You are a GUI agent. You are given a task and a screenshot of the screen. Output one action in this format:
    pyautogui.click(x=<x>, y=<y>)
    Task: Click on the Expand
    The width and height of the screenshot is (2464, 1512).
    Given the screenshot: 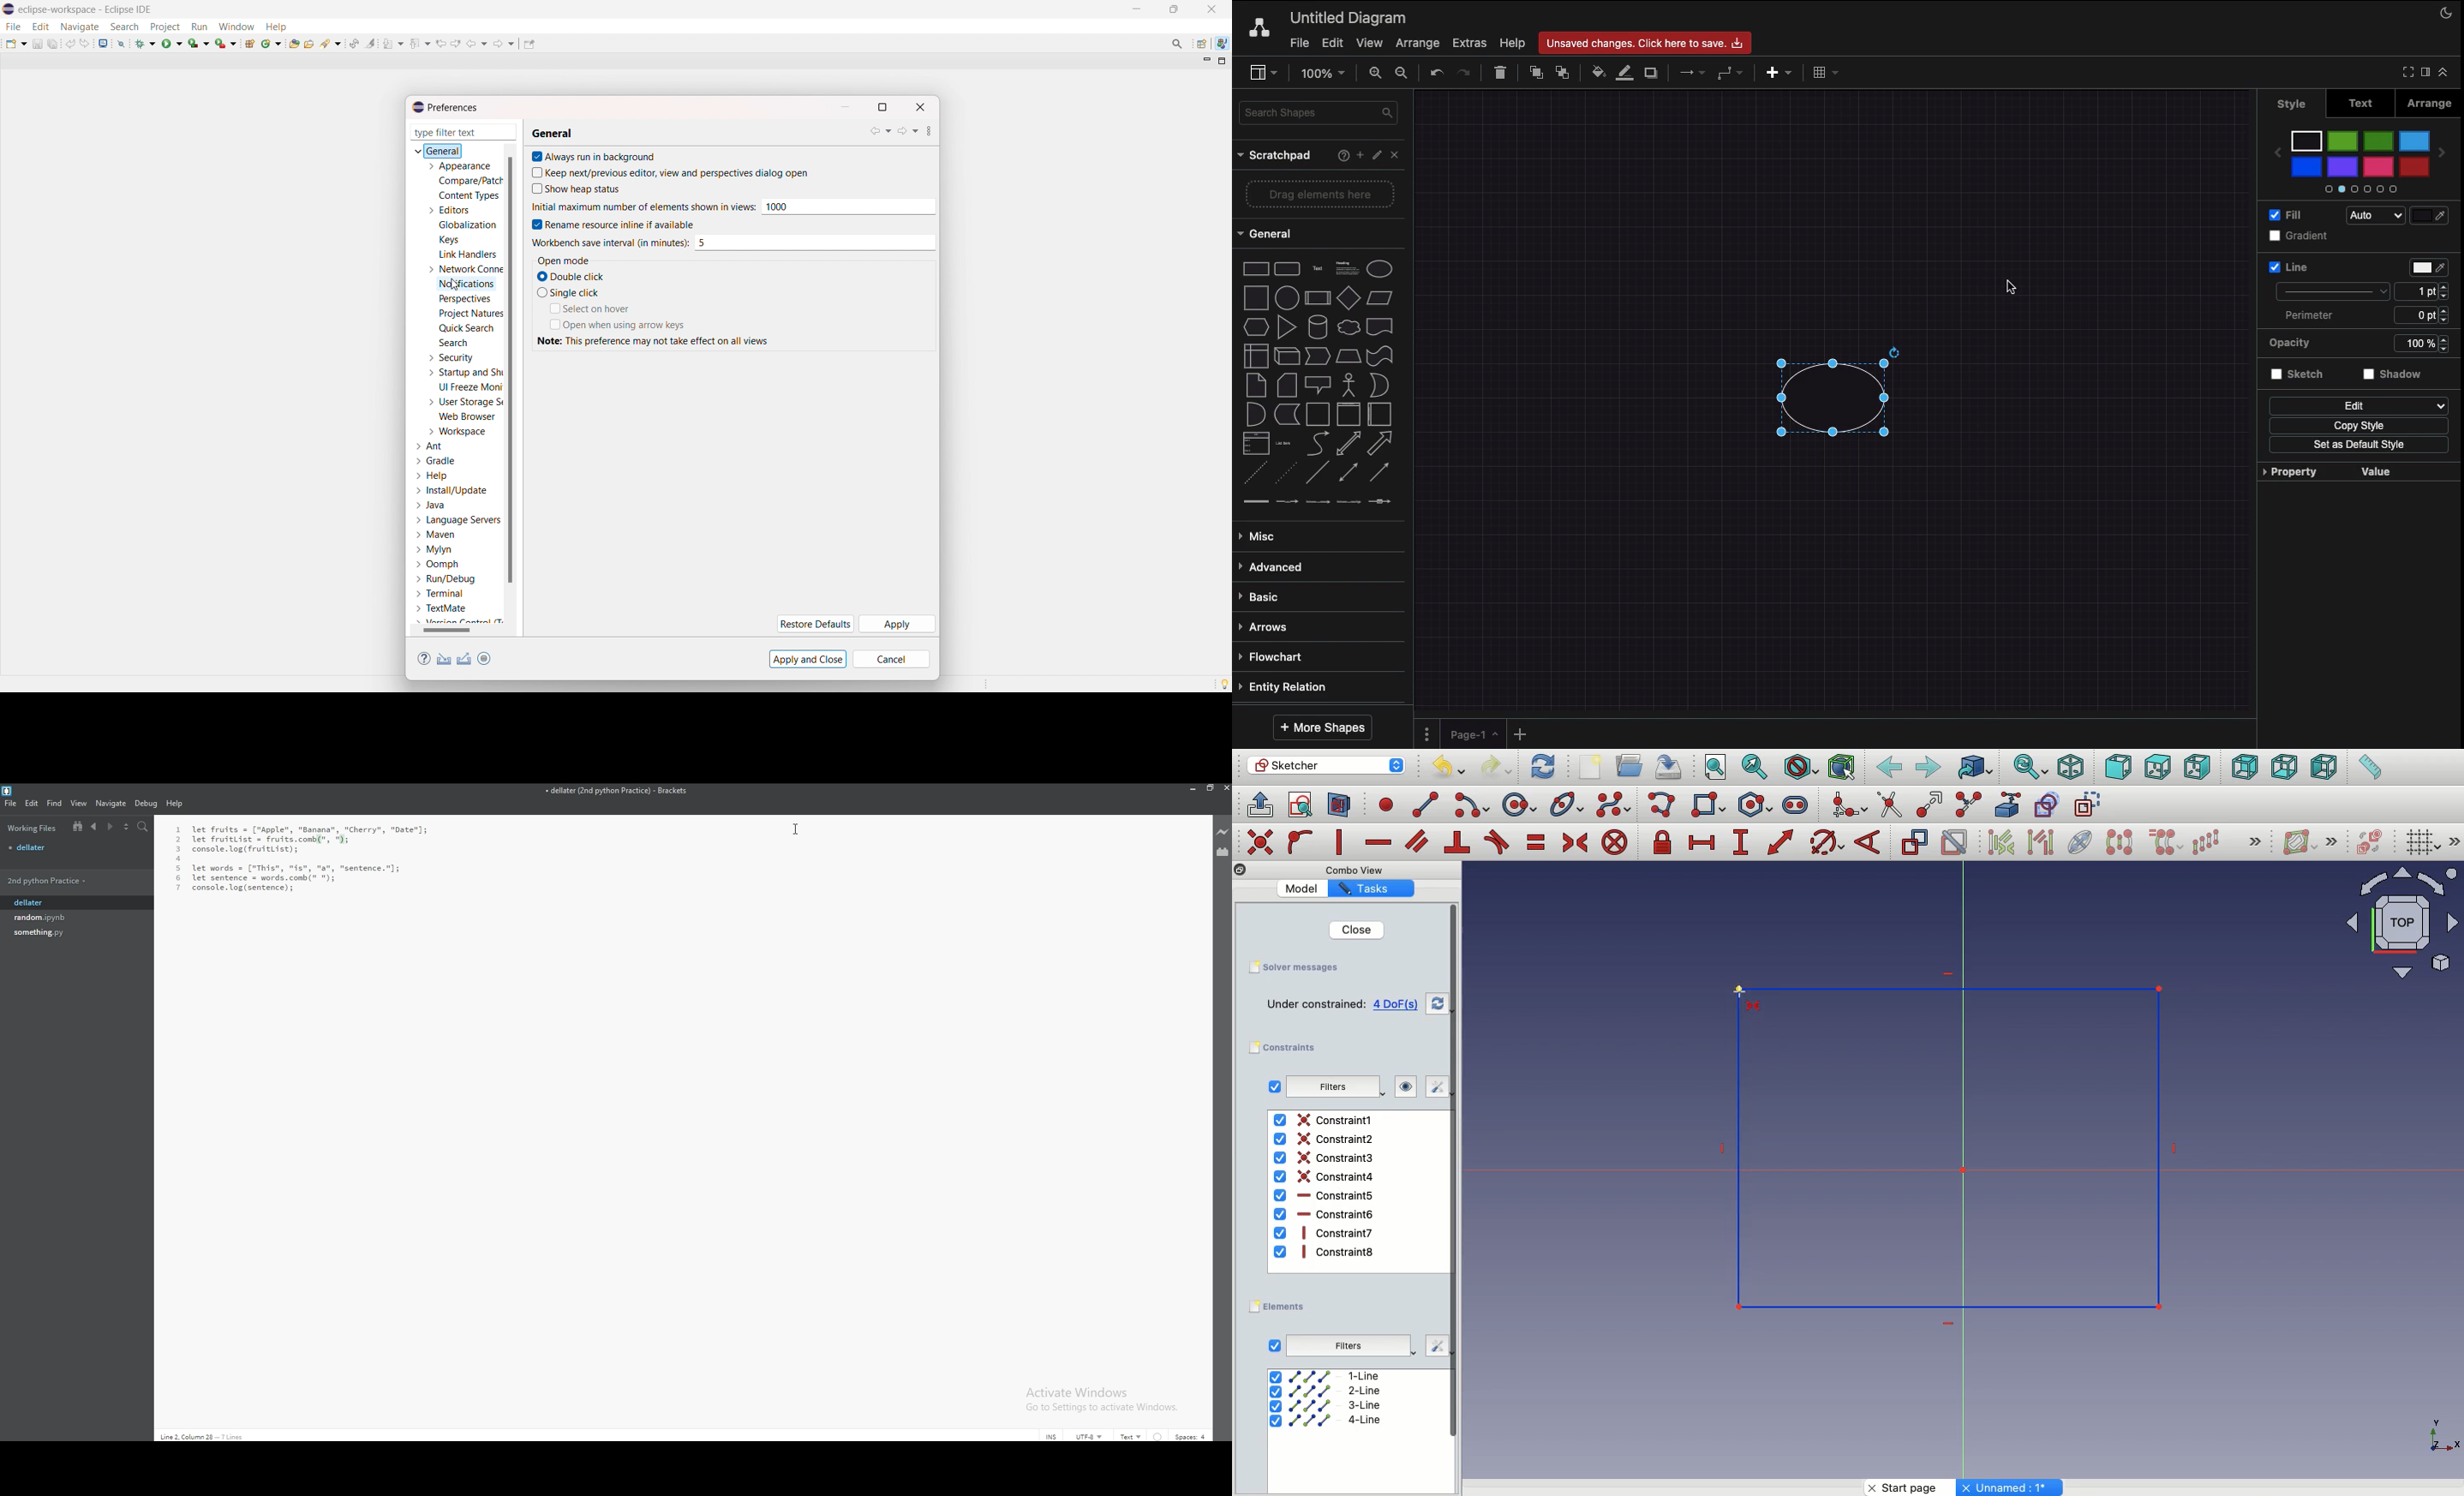 What is the action you would take?
    pyautogui.click(x=2455, y=841)
    